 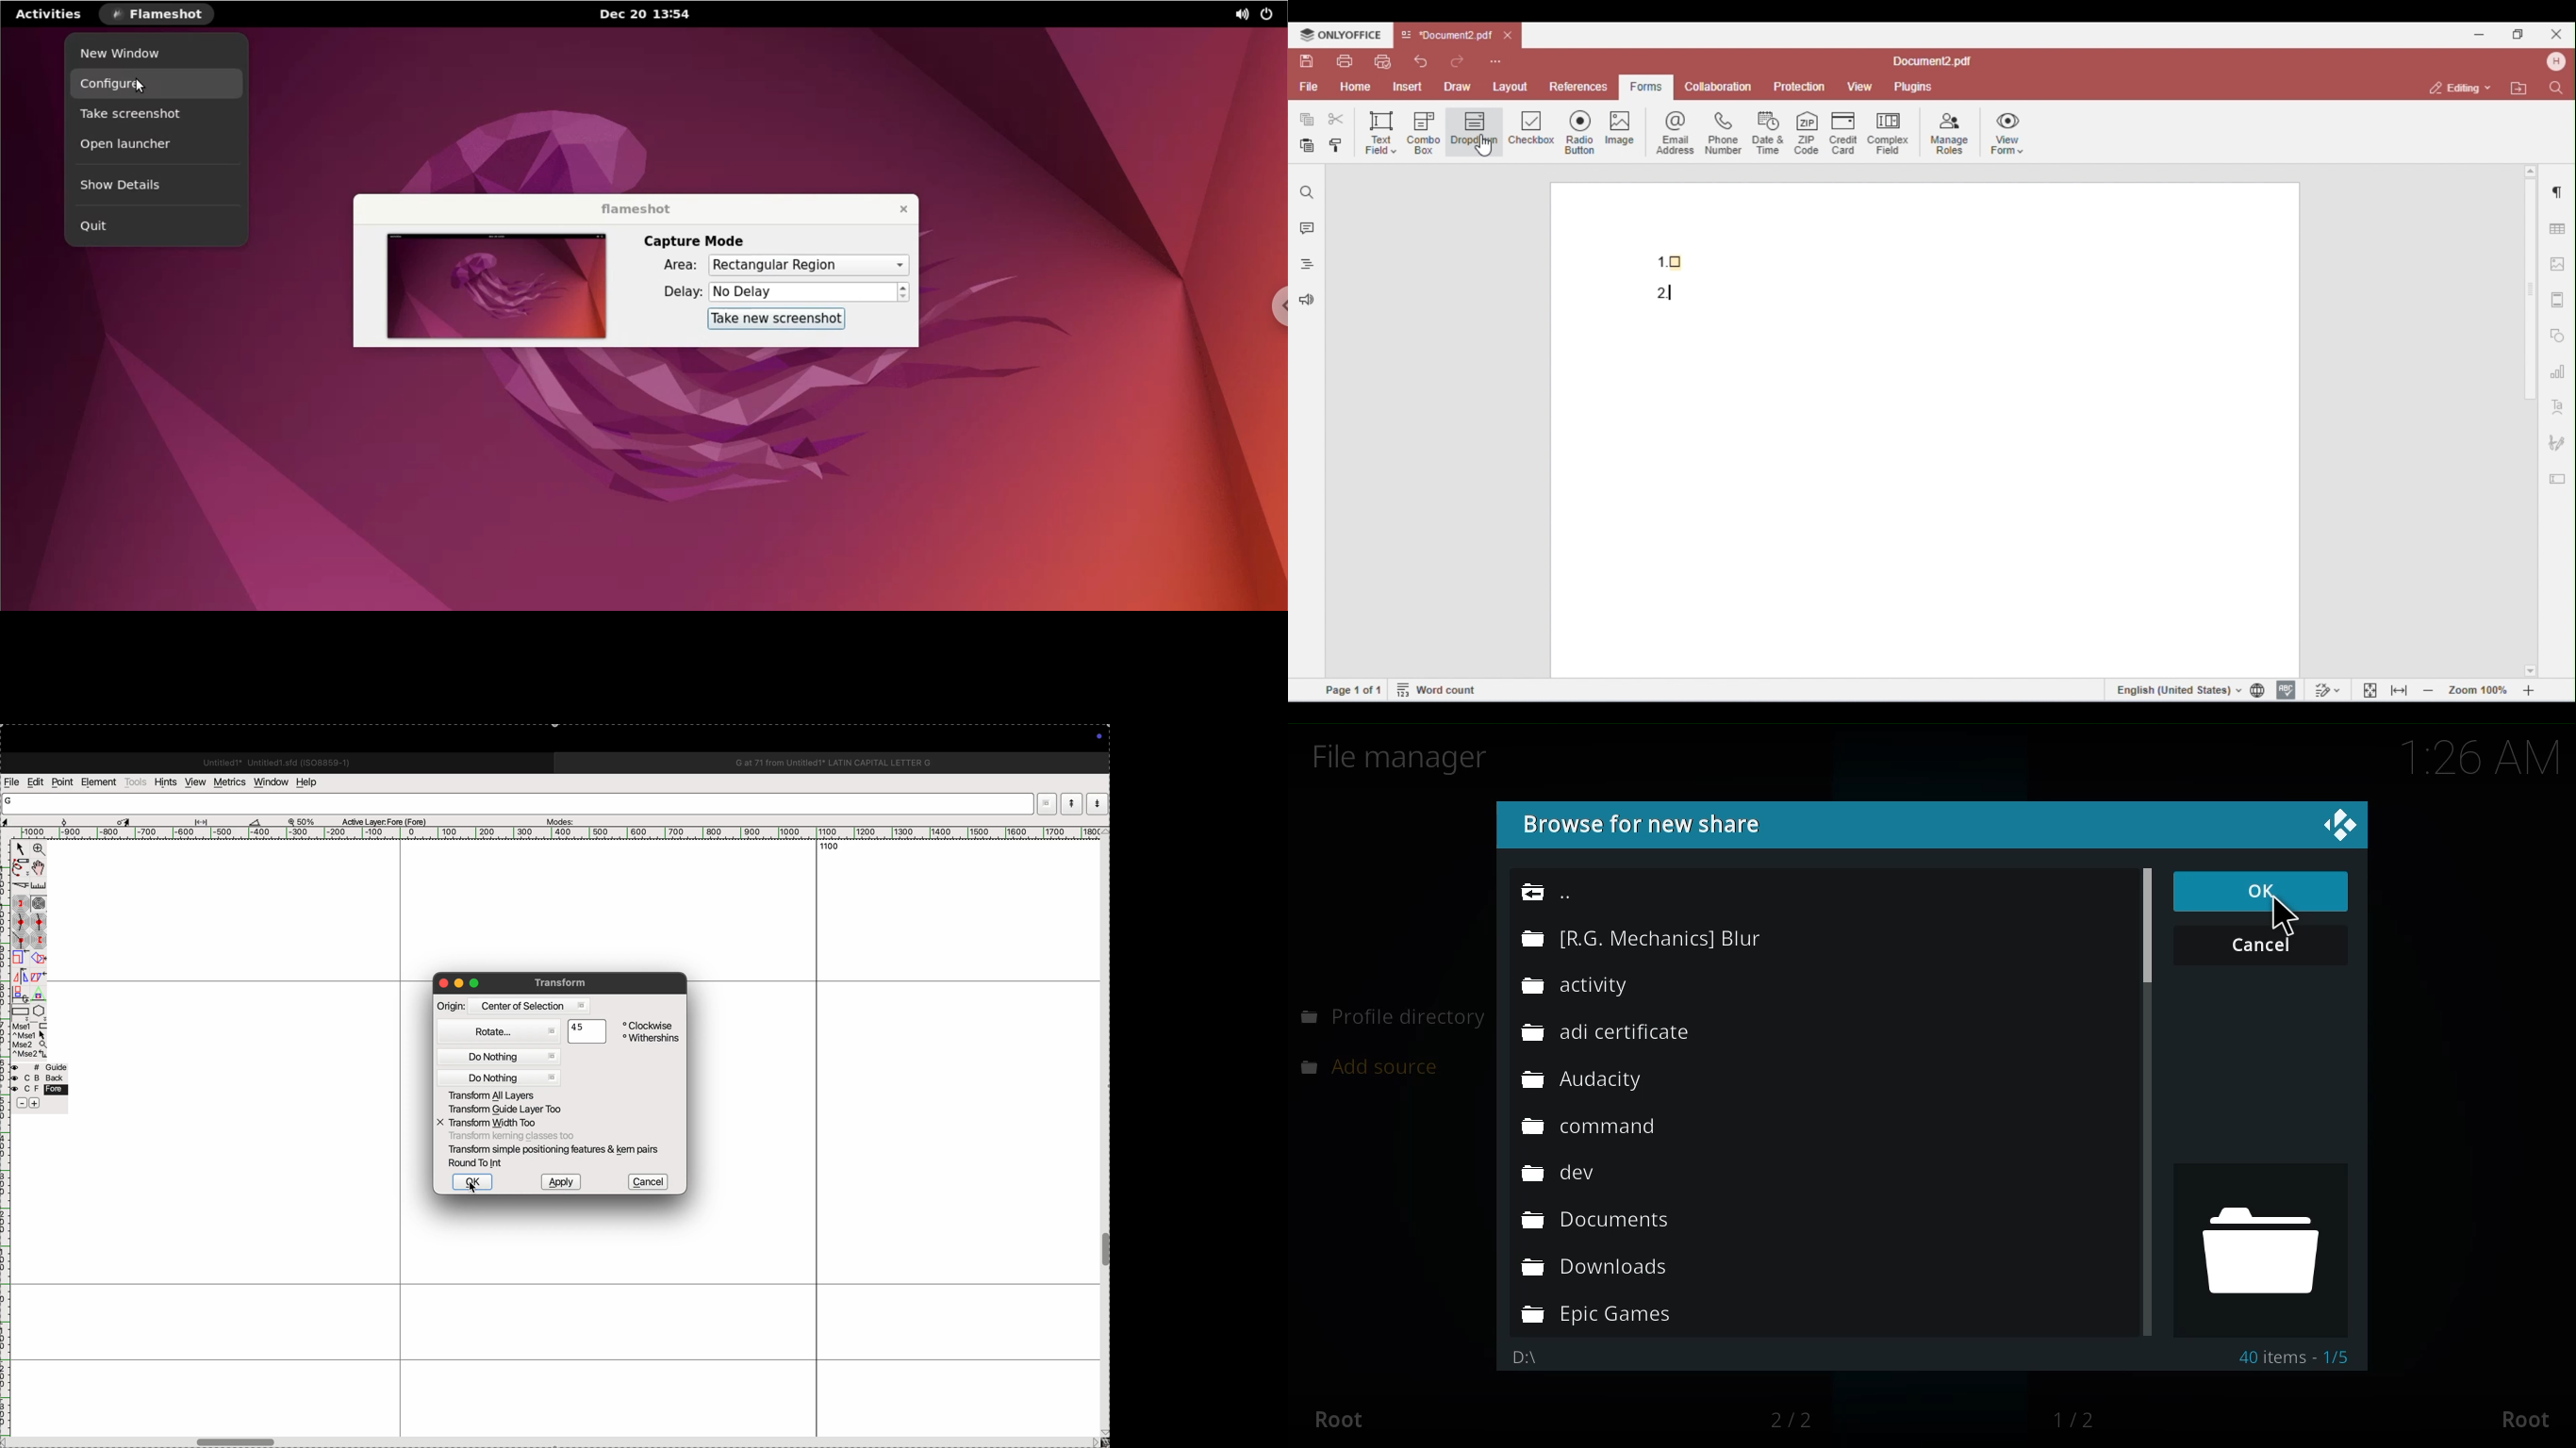 What do you see at coordinates (1651, 823) in the screenshot?
I see `browse` at bounding box center [1651, 823].